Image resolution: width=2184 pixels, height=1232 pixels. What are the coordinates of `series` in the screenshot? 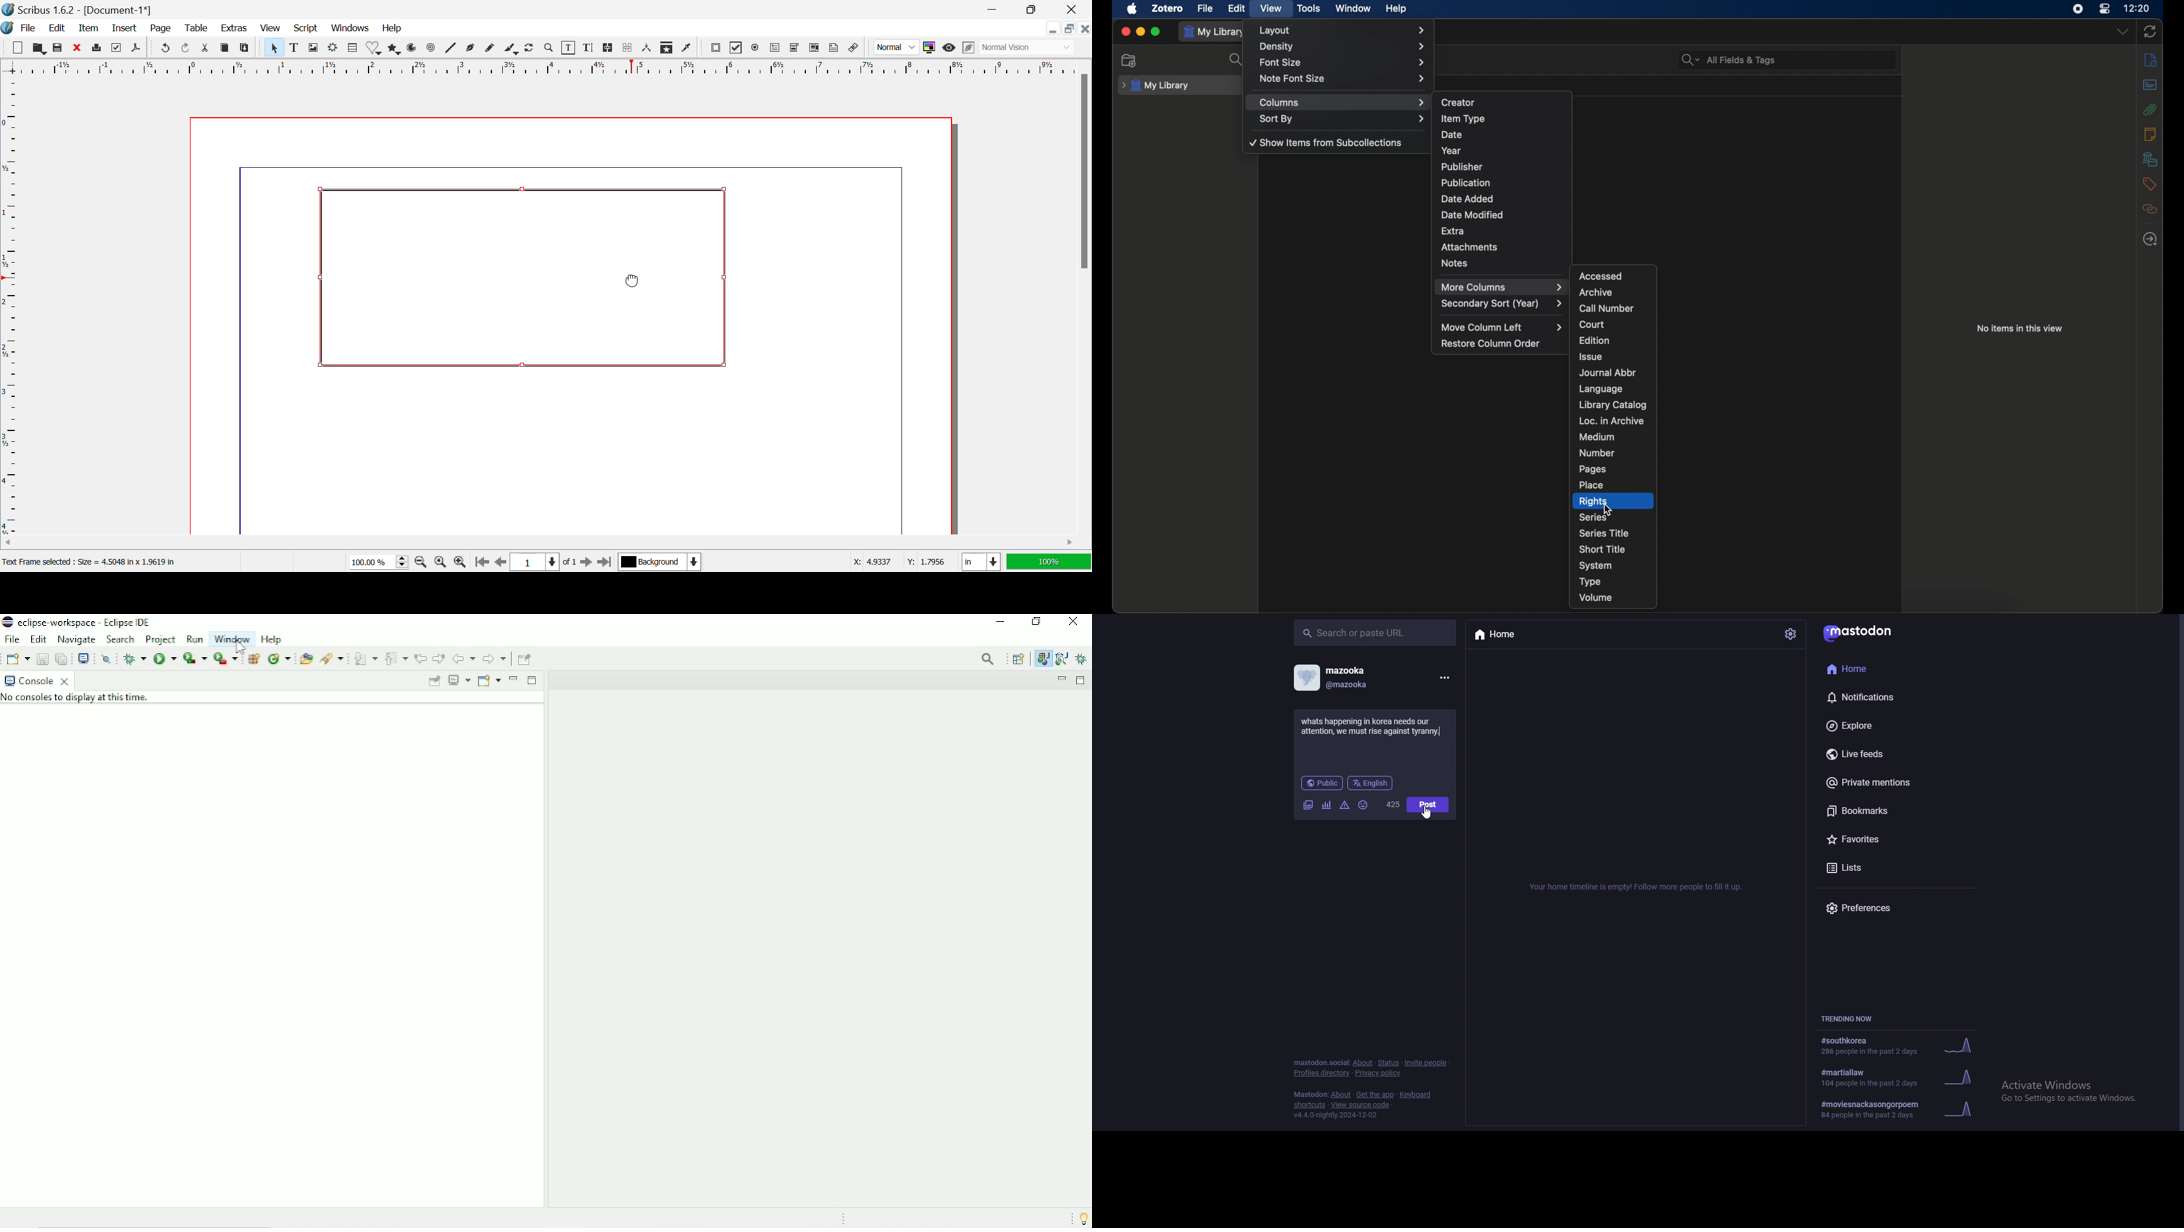 It's located at (1593, 517).